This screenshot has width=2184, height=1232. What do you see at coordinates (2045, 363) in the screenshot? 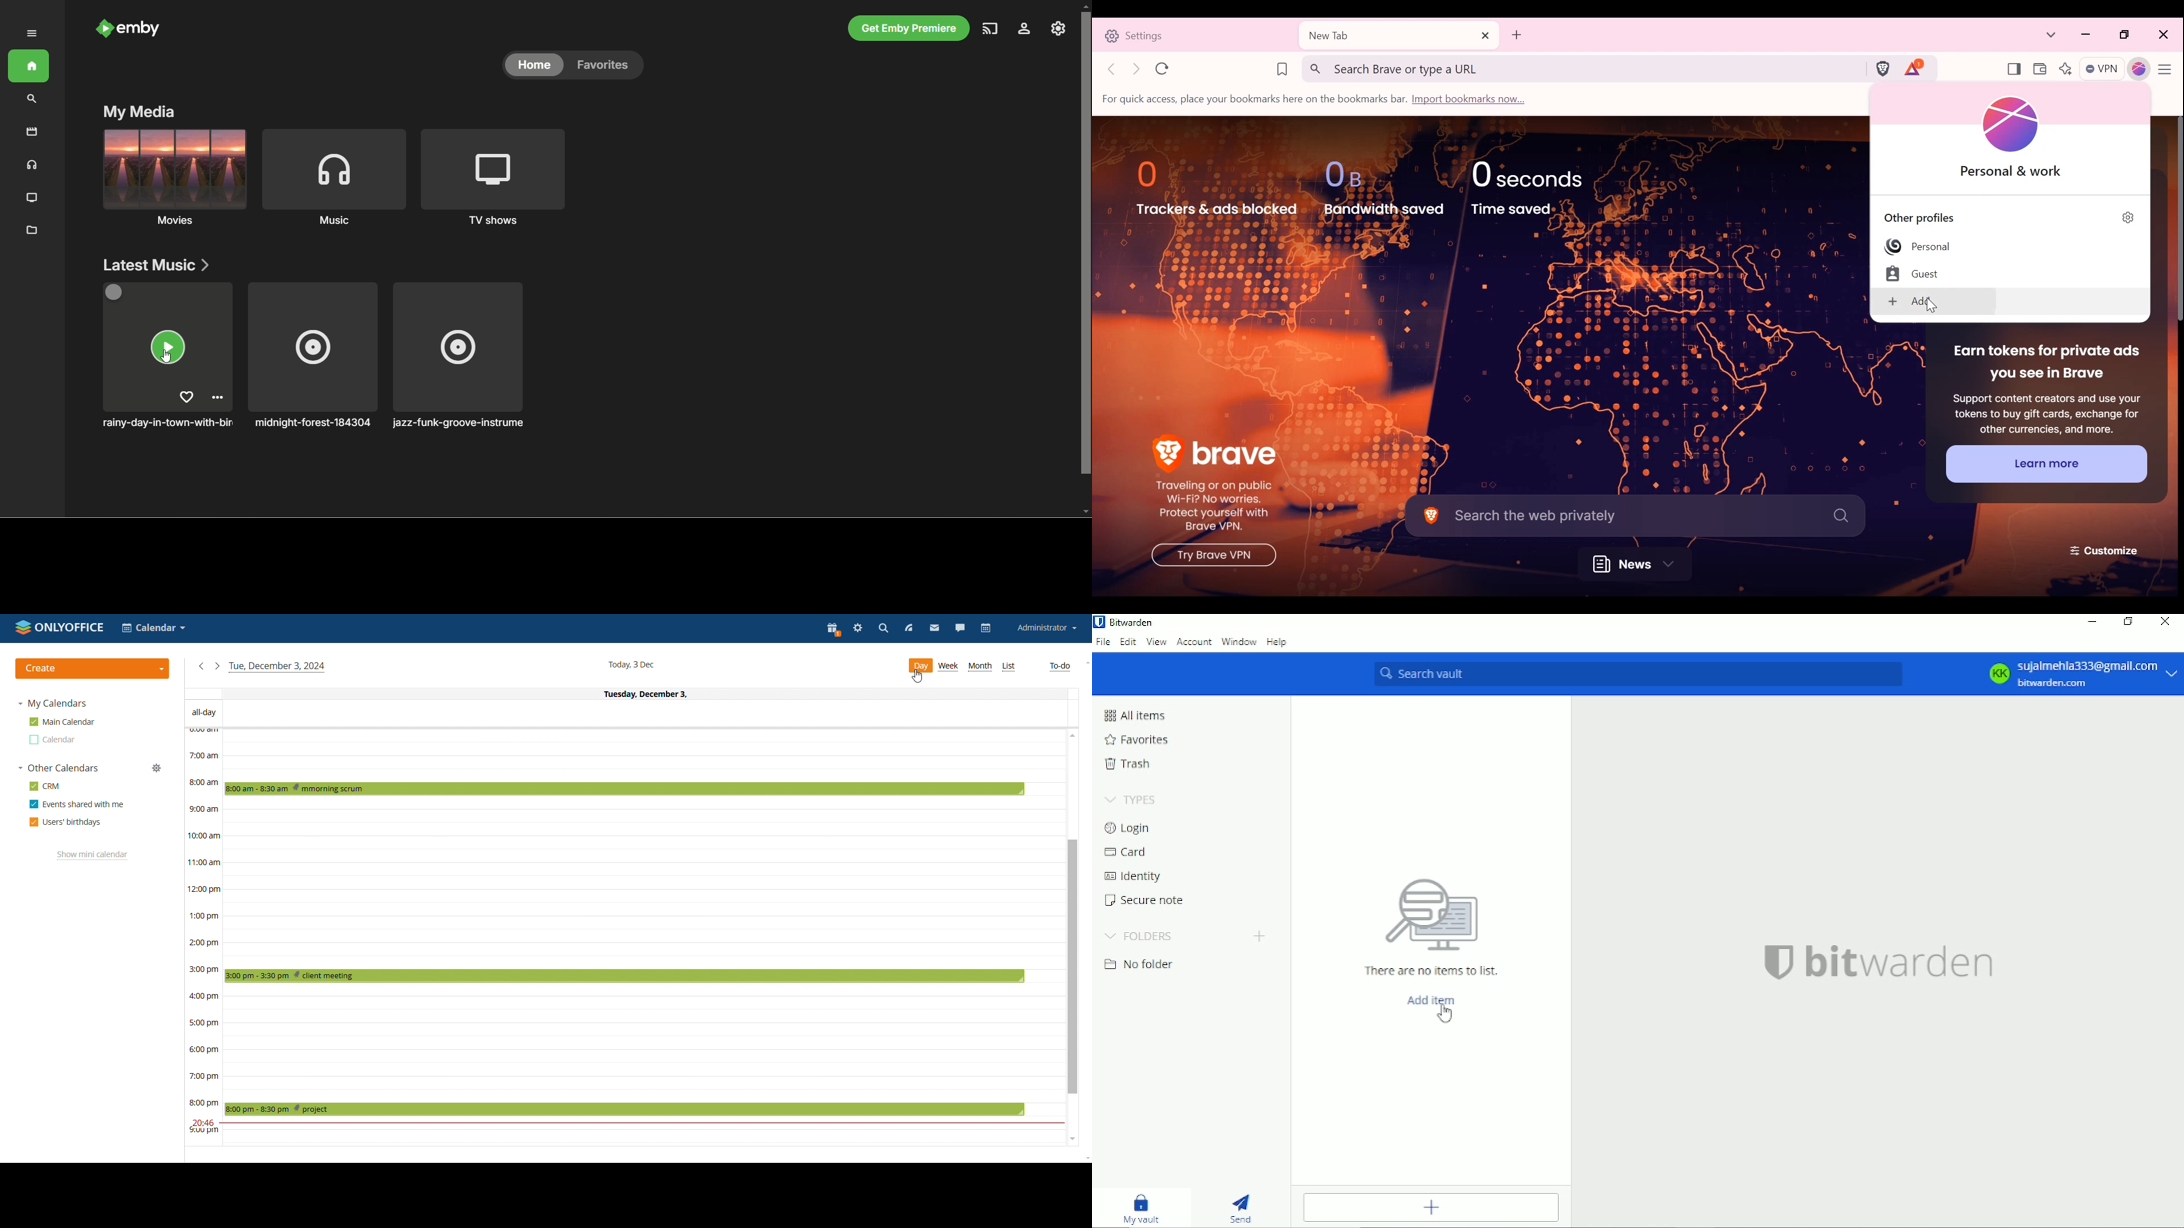
I see `Earn tokens for private ads you see in breave` at bounding box center [2045, 363].